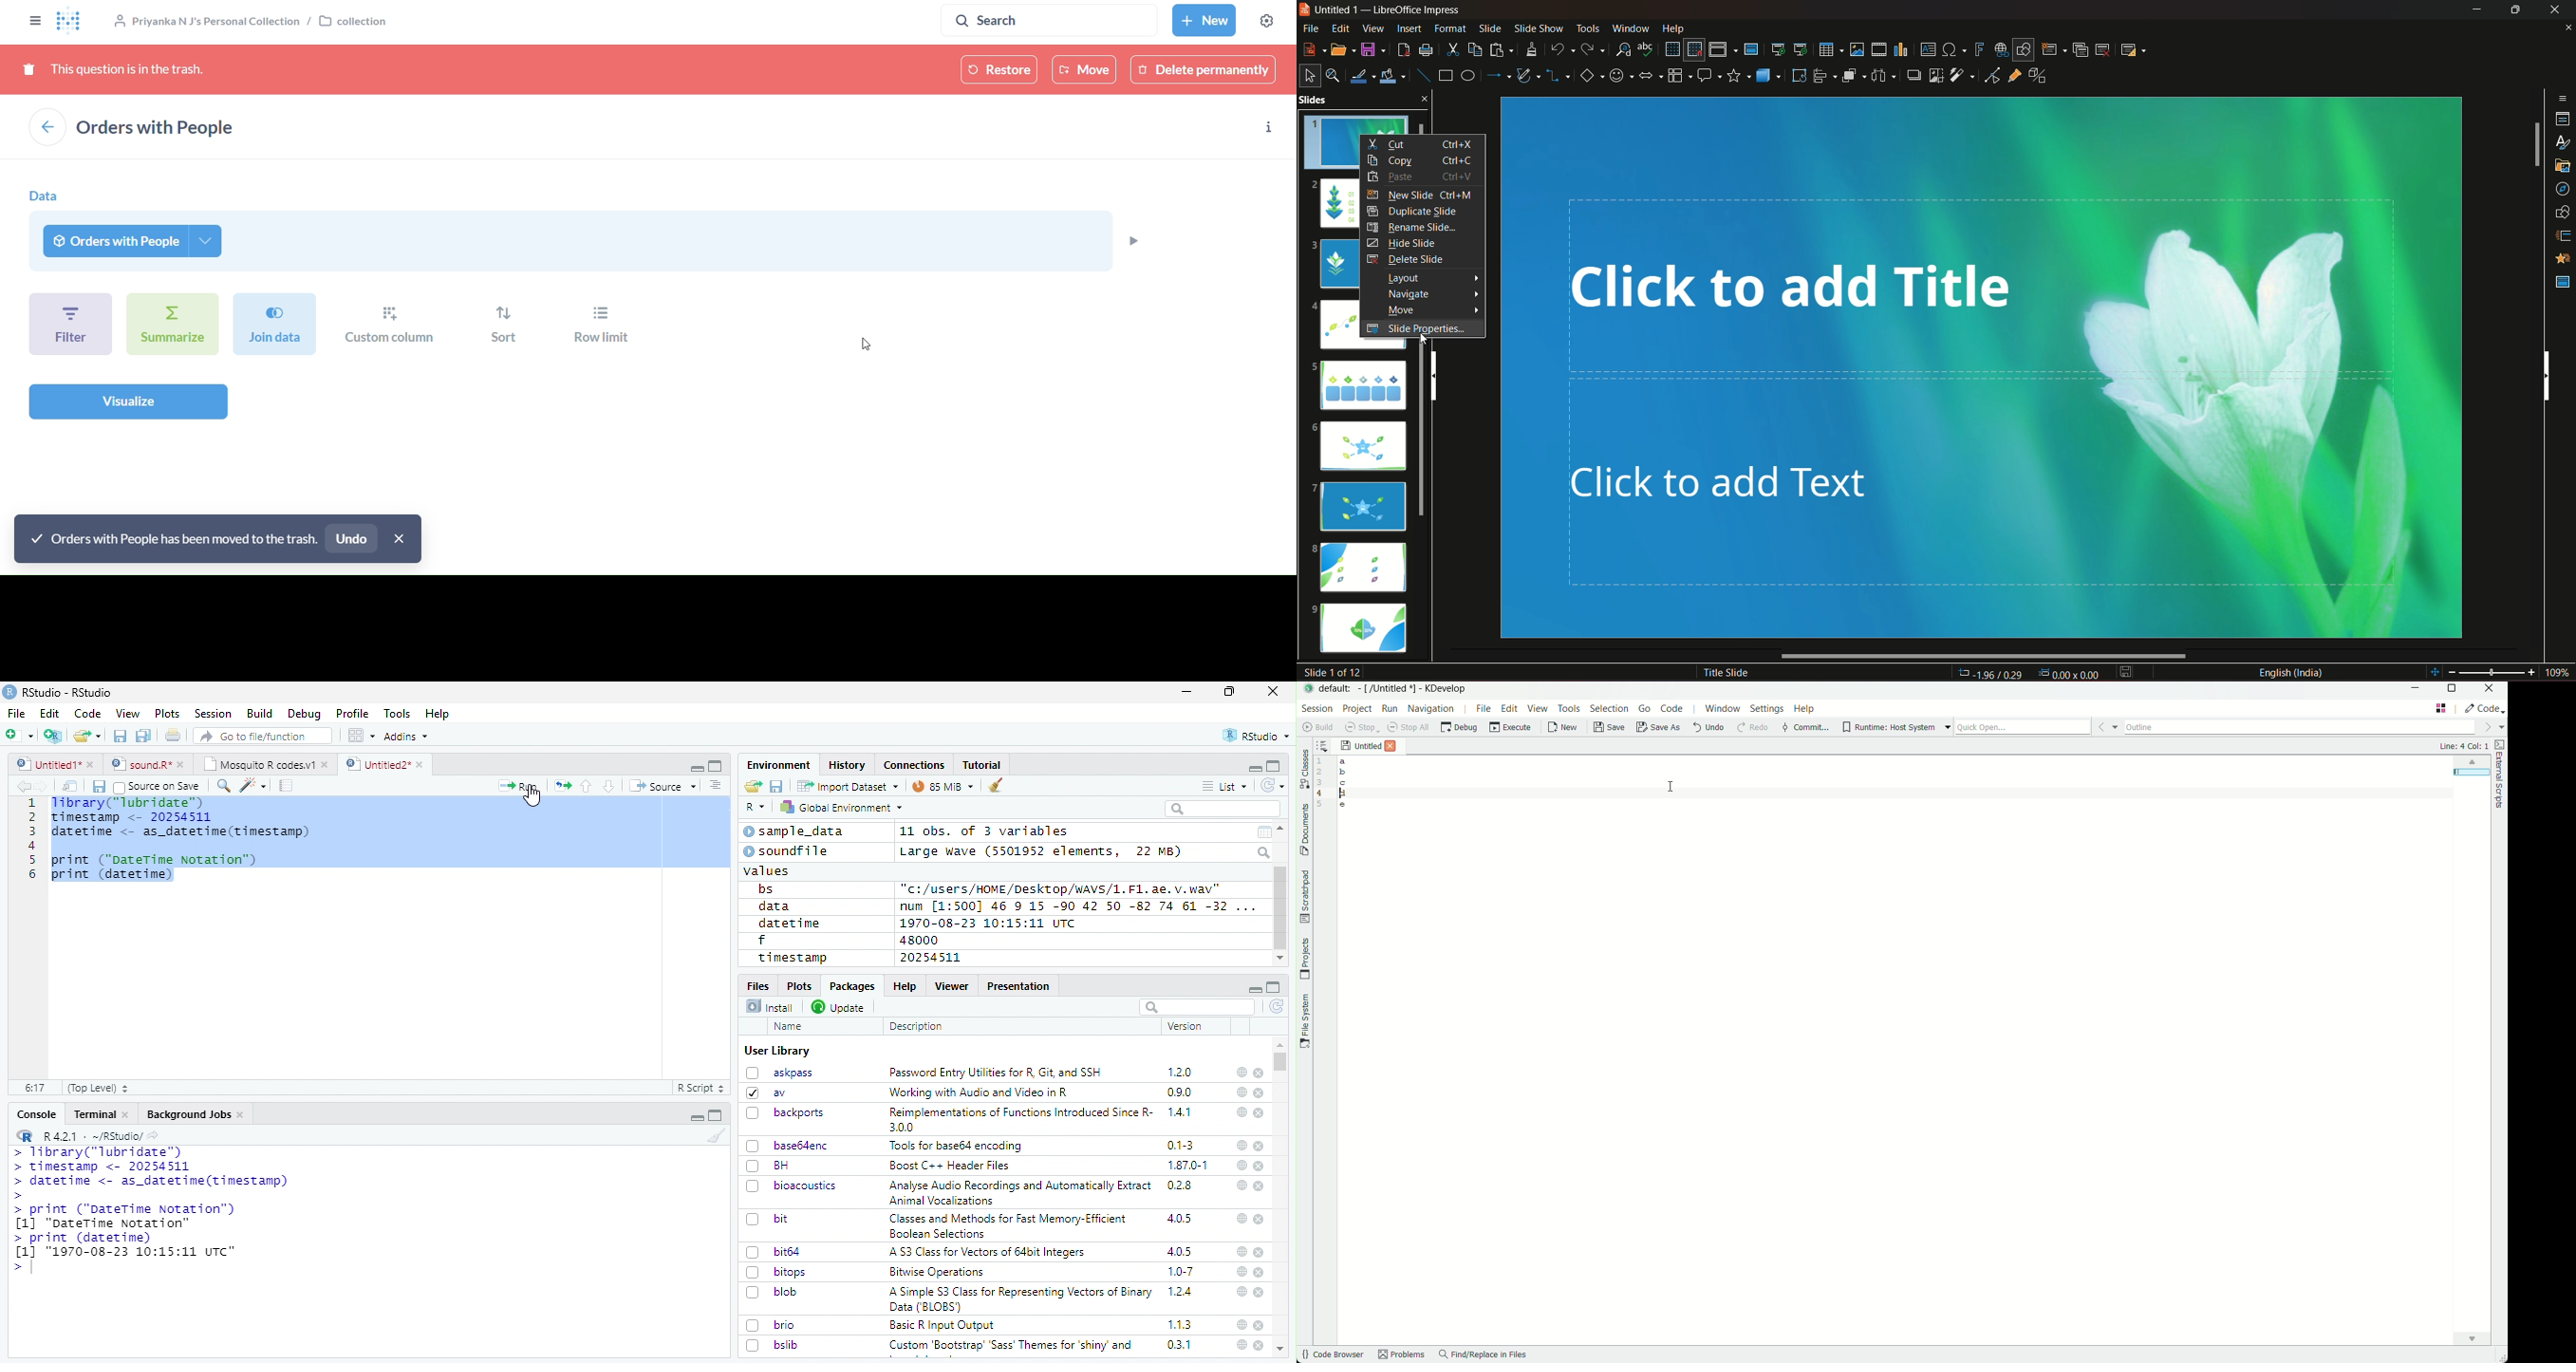 The height and width of the screenshot is (1372, 2576). Describe the element at coordinates (904, 985) in the screenshot. I see `Help` at that location.